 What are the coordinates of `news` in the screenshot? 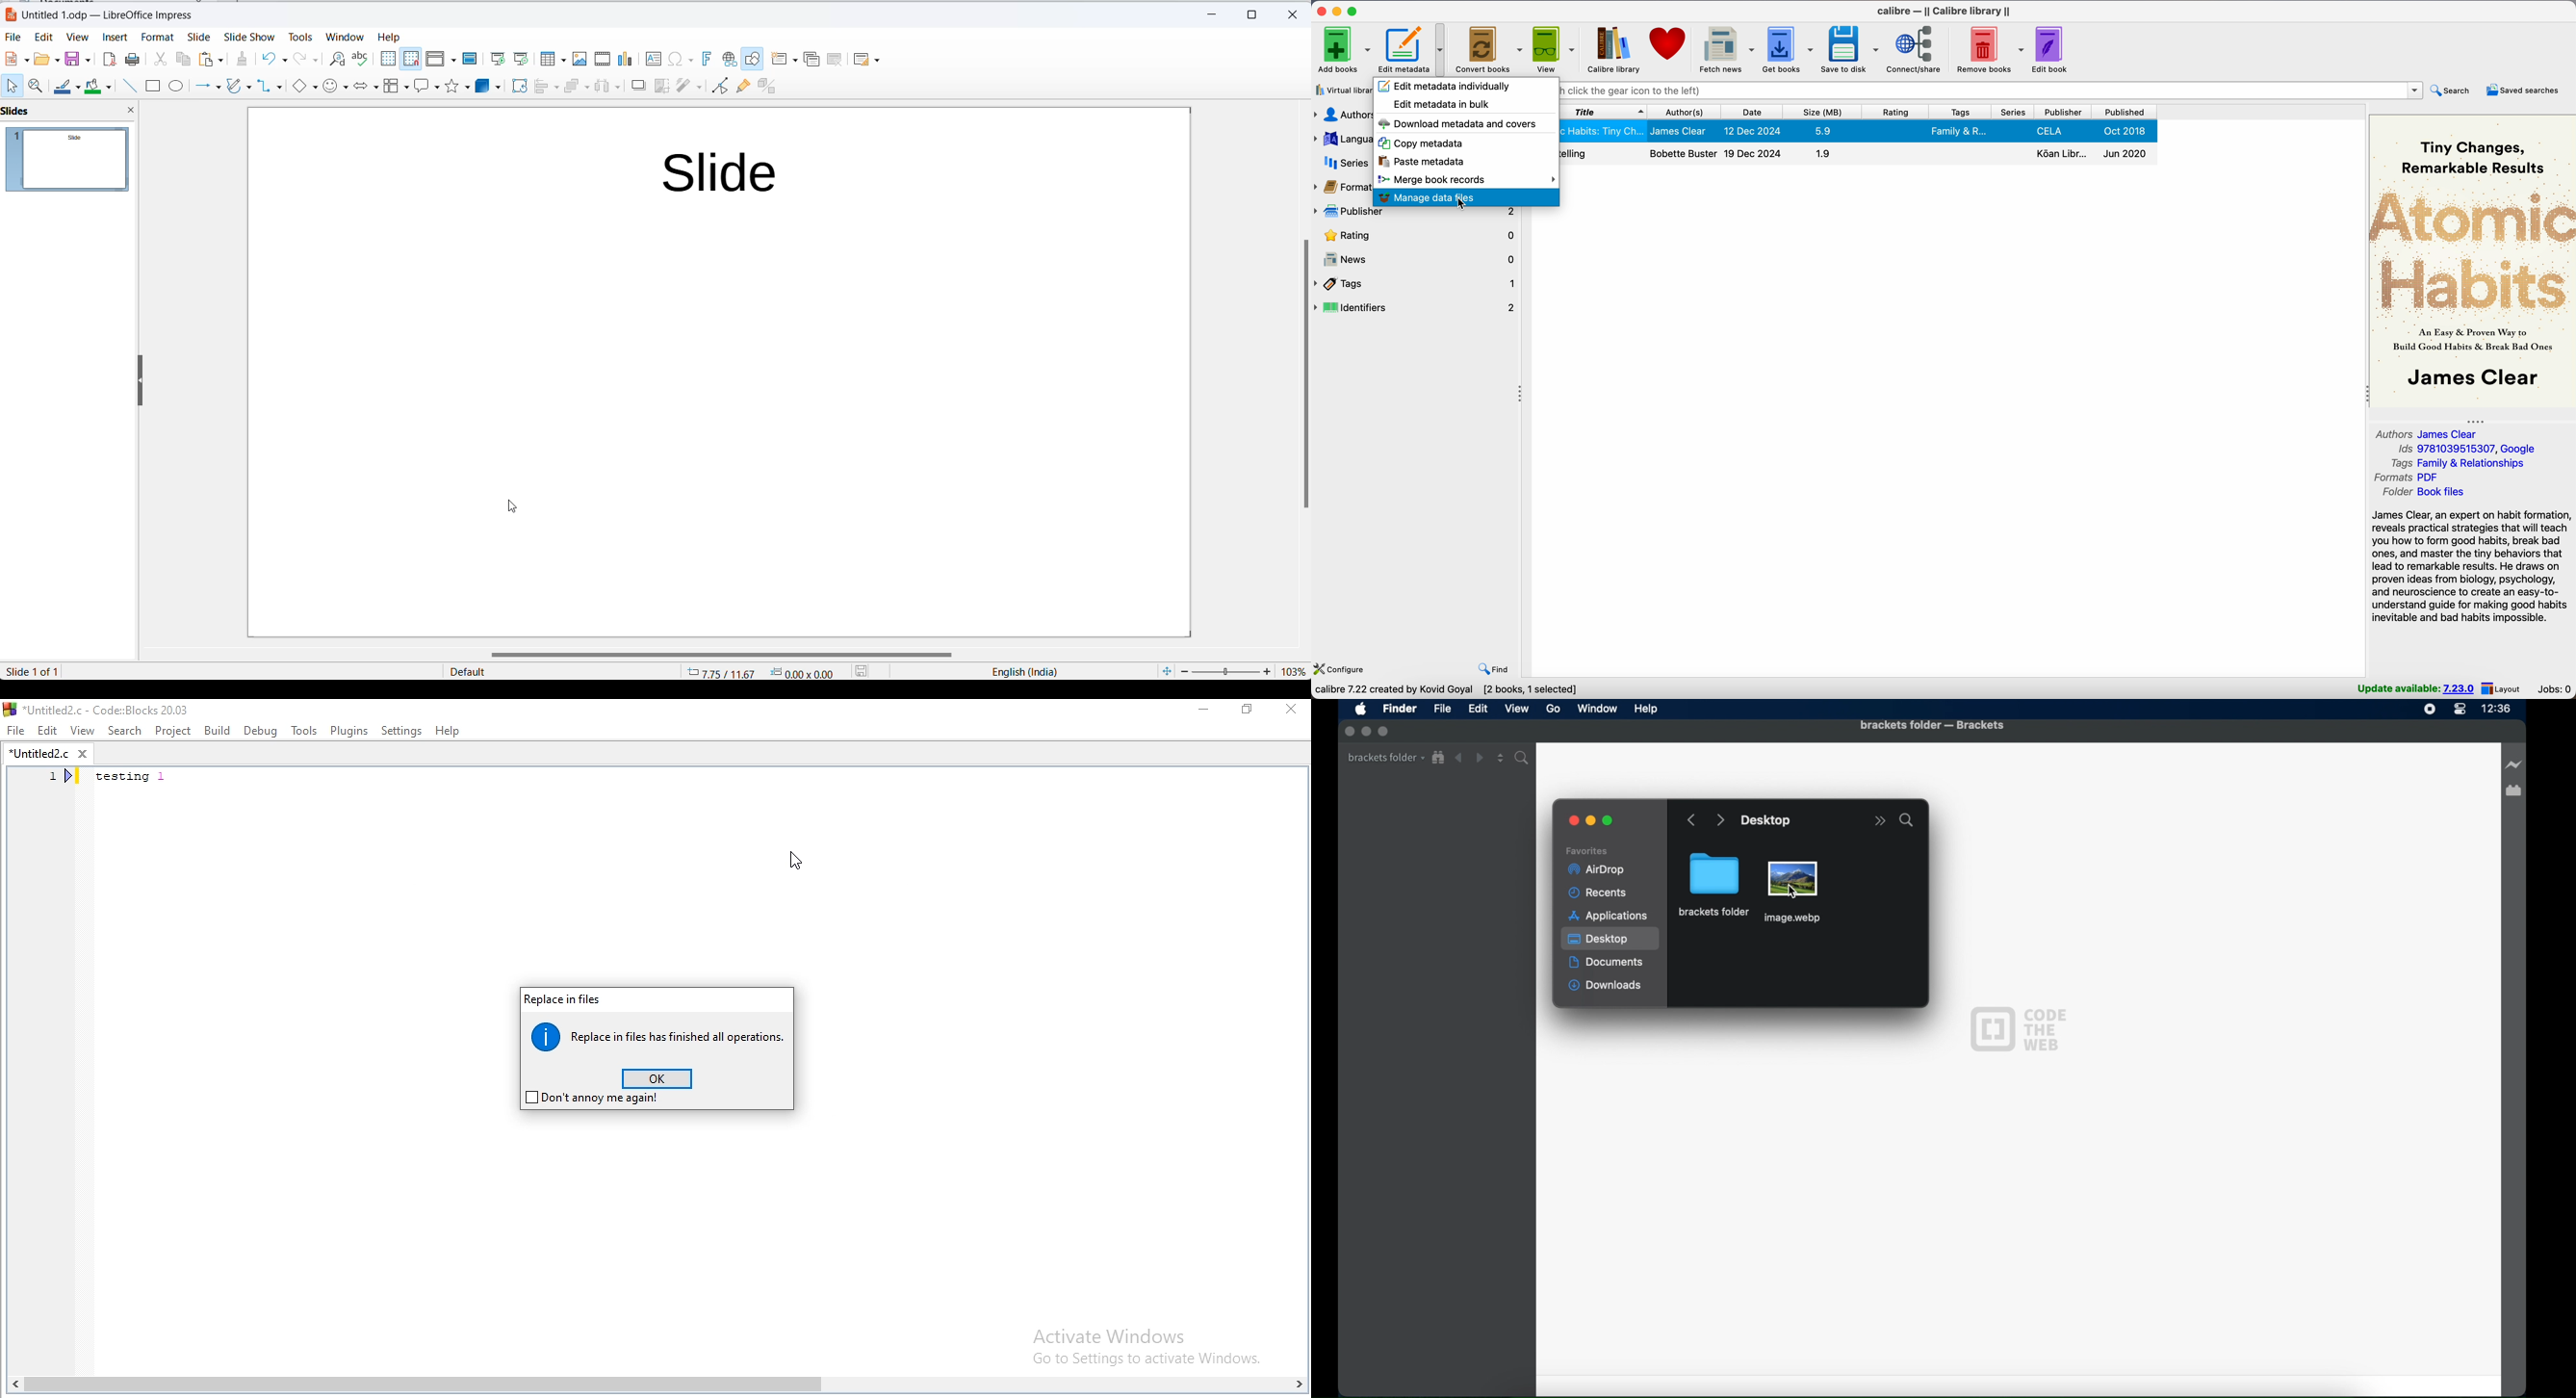 It's located at (1420, 259).